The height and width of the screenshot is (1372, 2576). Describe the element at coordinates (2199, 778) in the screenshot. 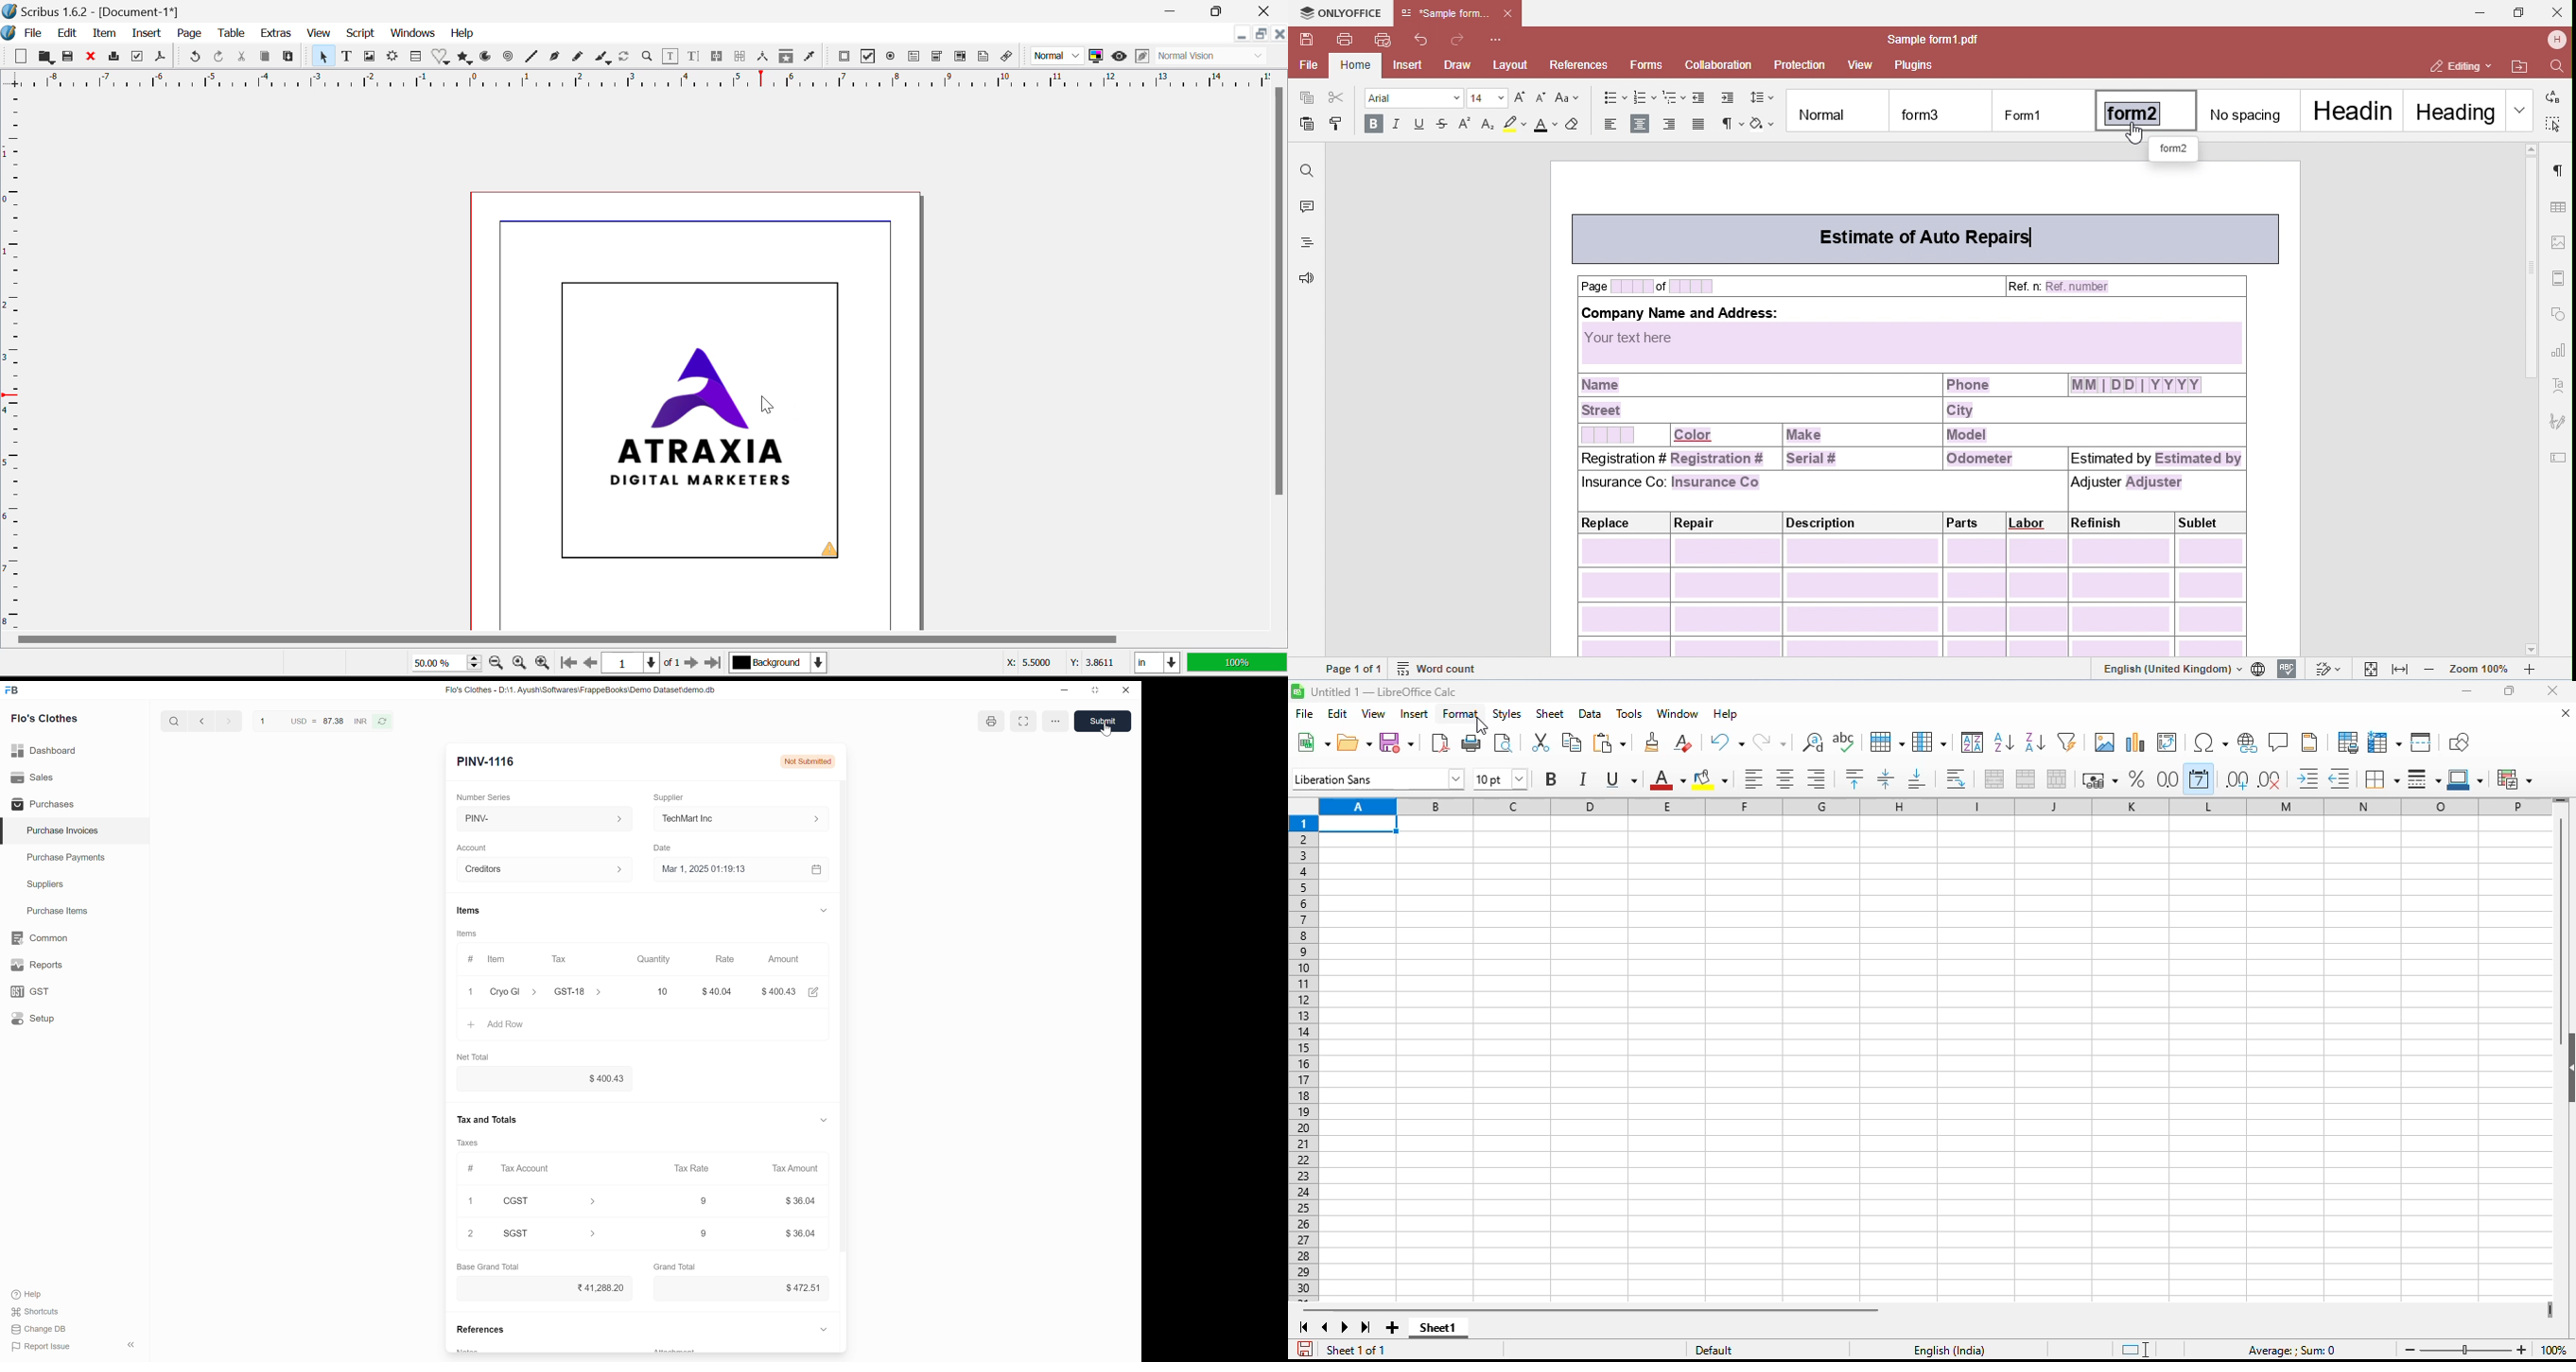

I see `format as date` at that location.